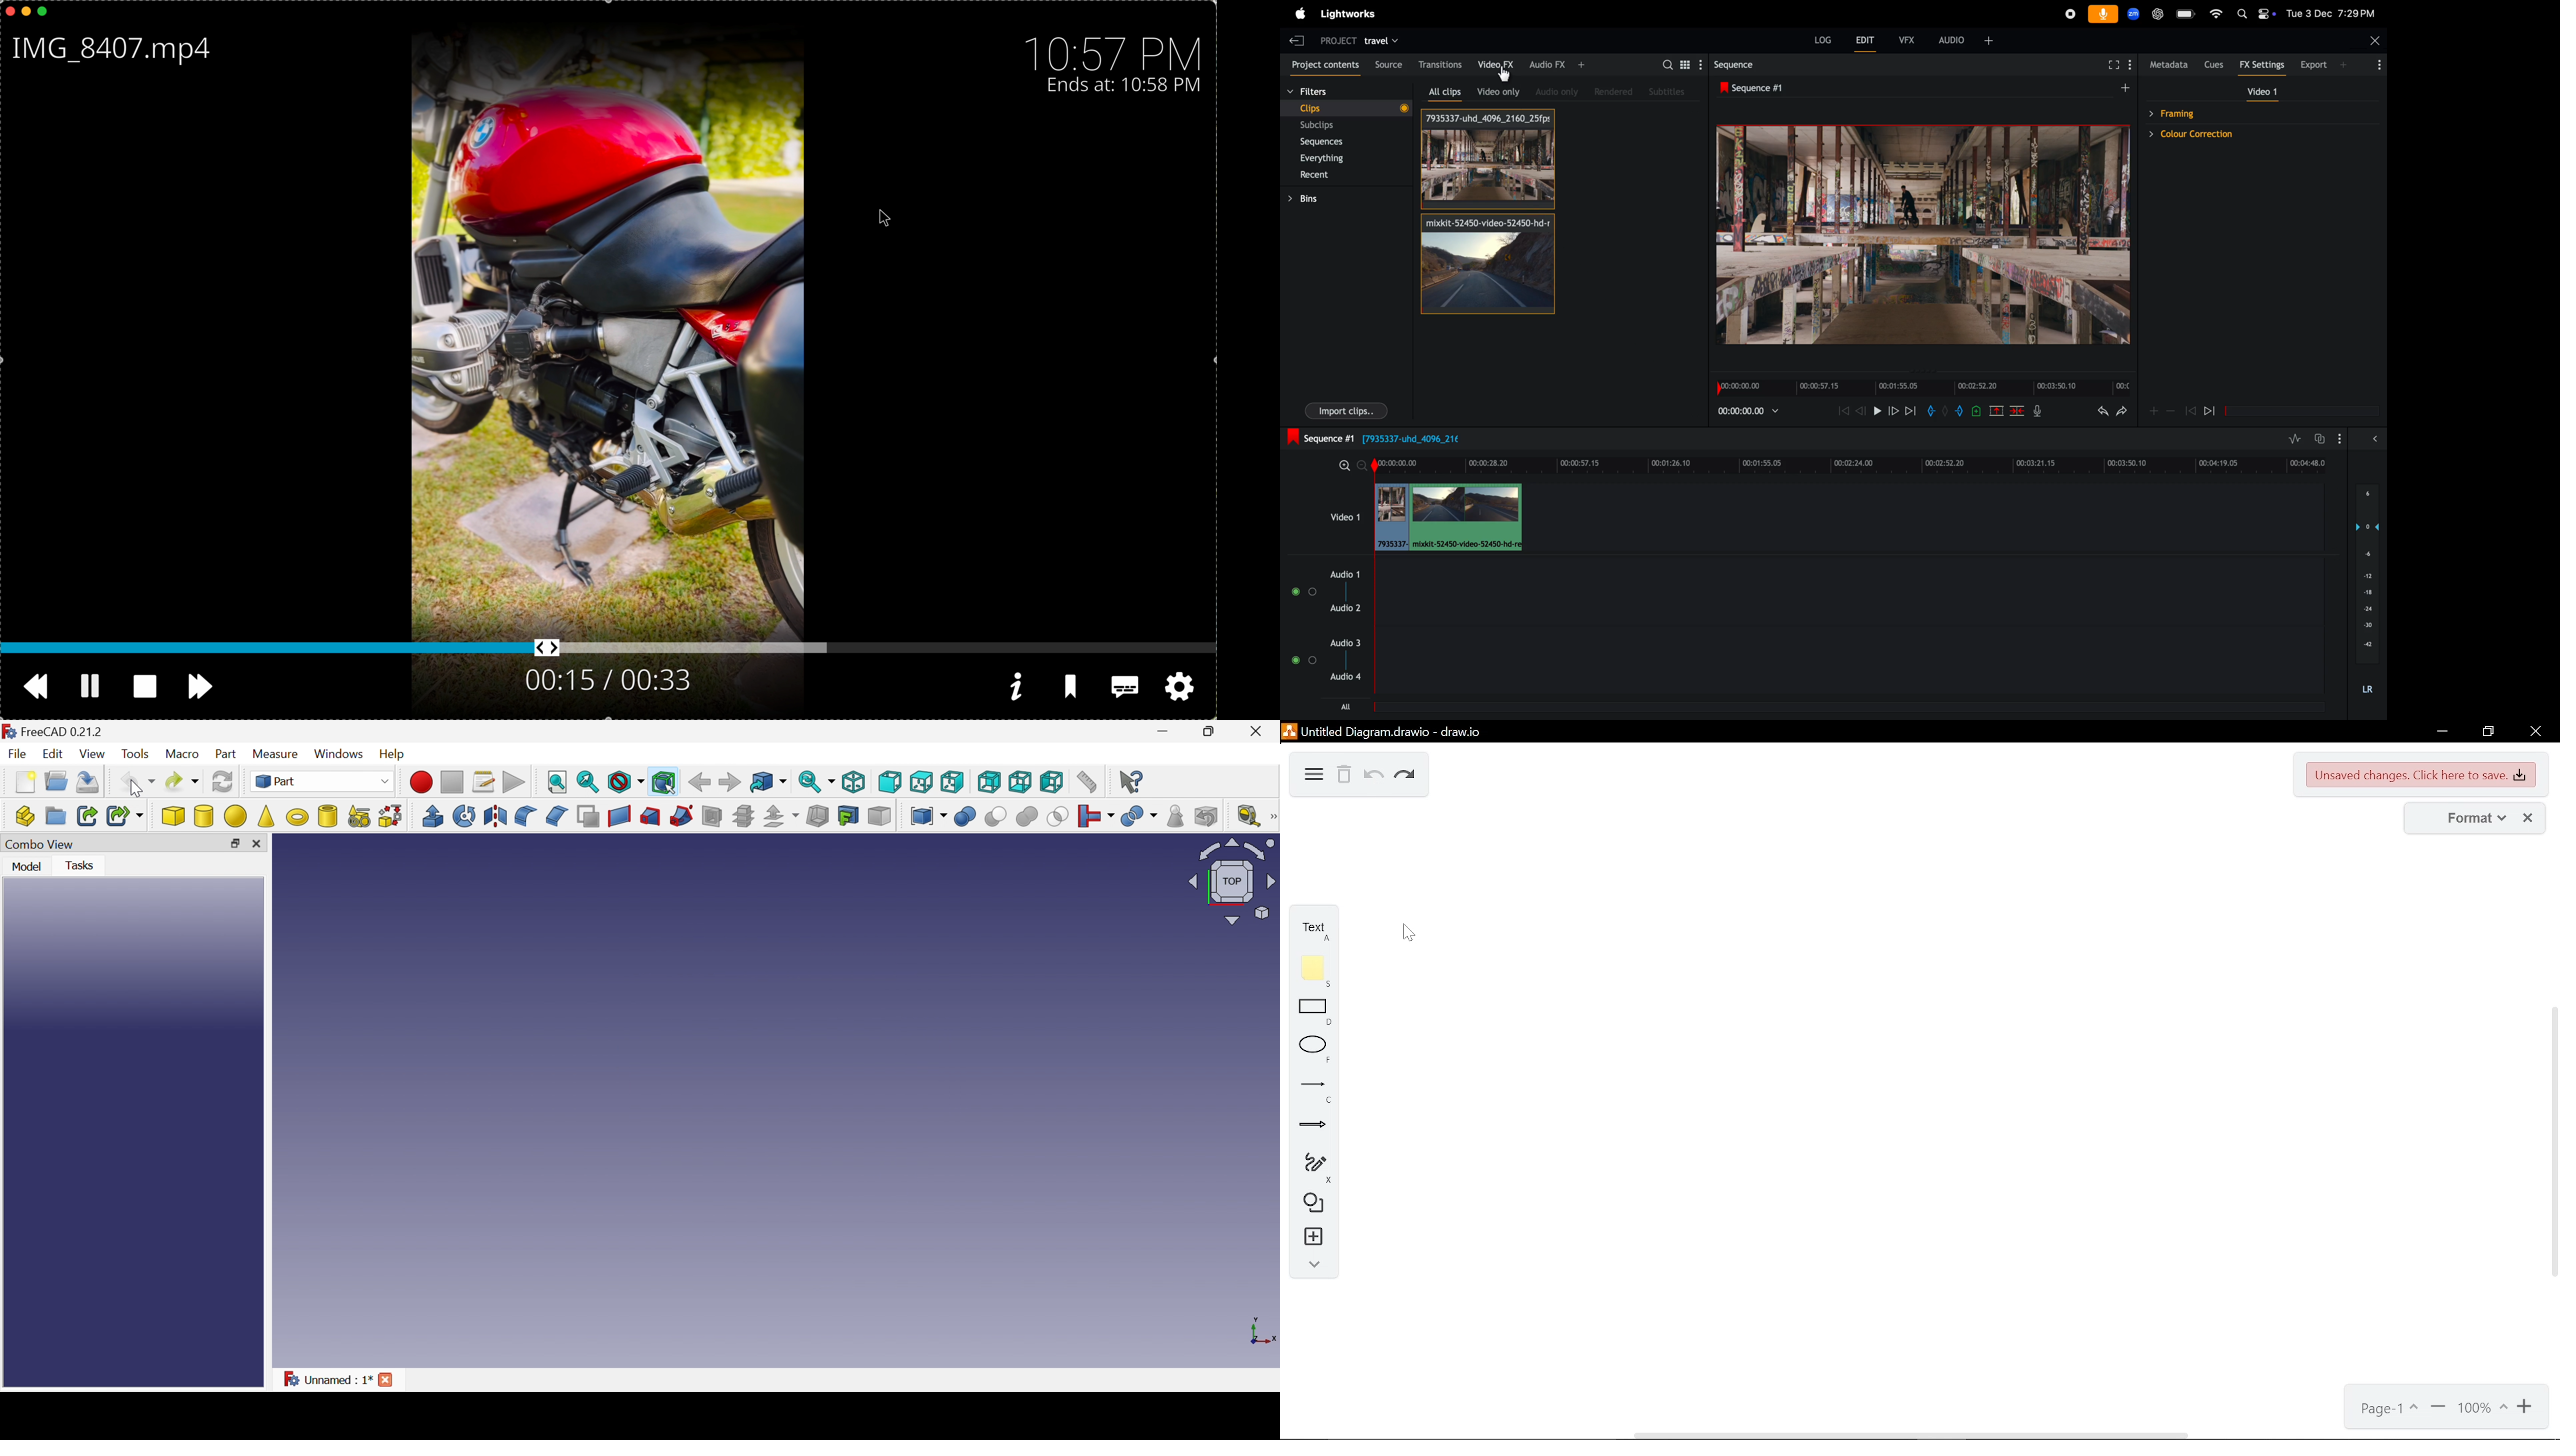 Image resolution: width=2576 pixels, height=1456 pixels. I want to click on stop, so click(149, 687).